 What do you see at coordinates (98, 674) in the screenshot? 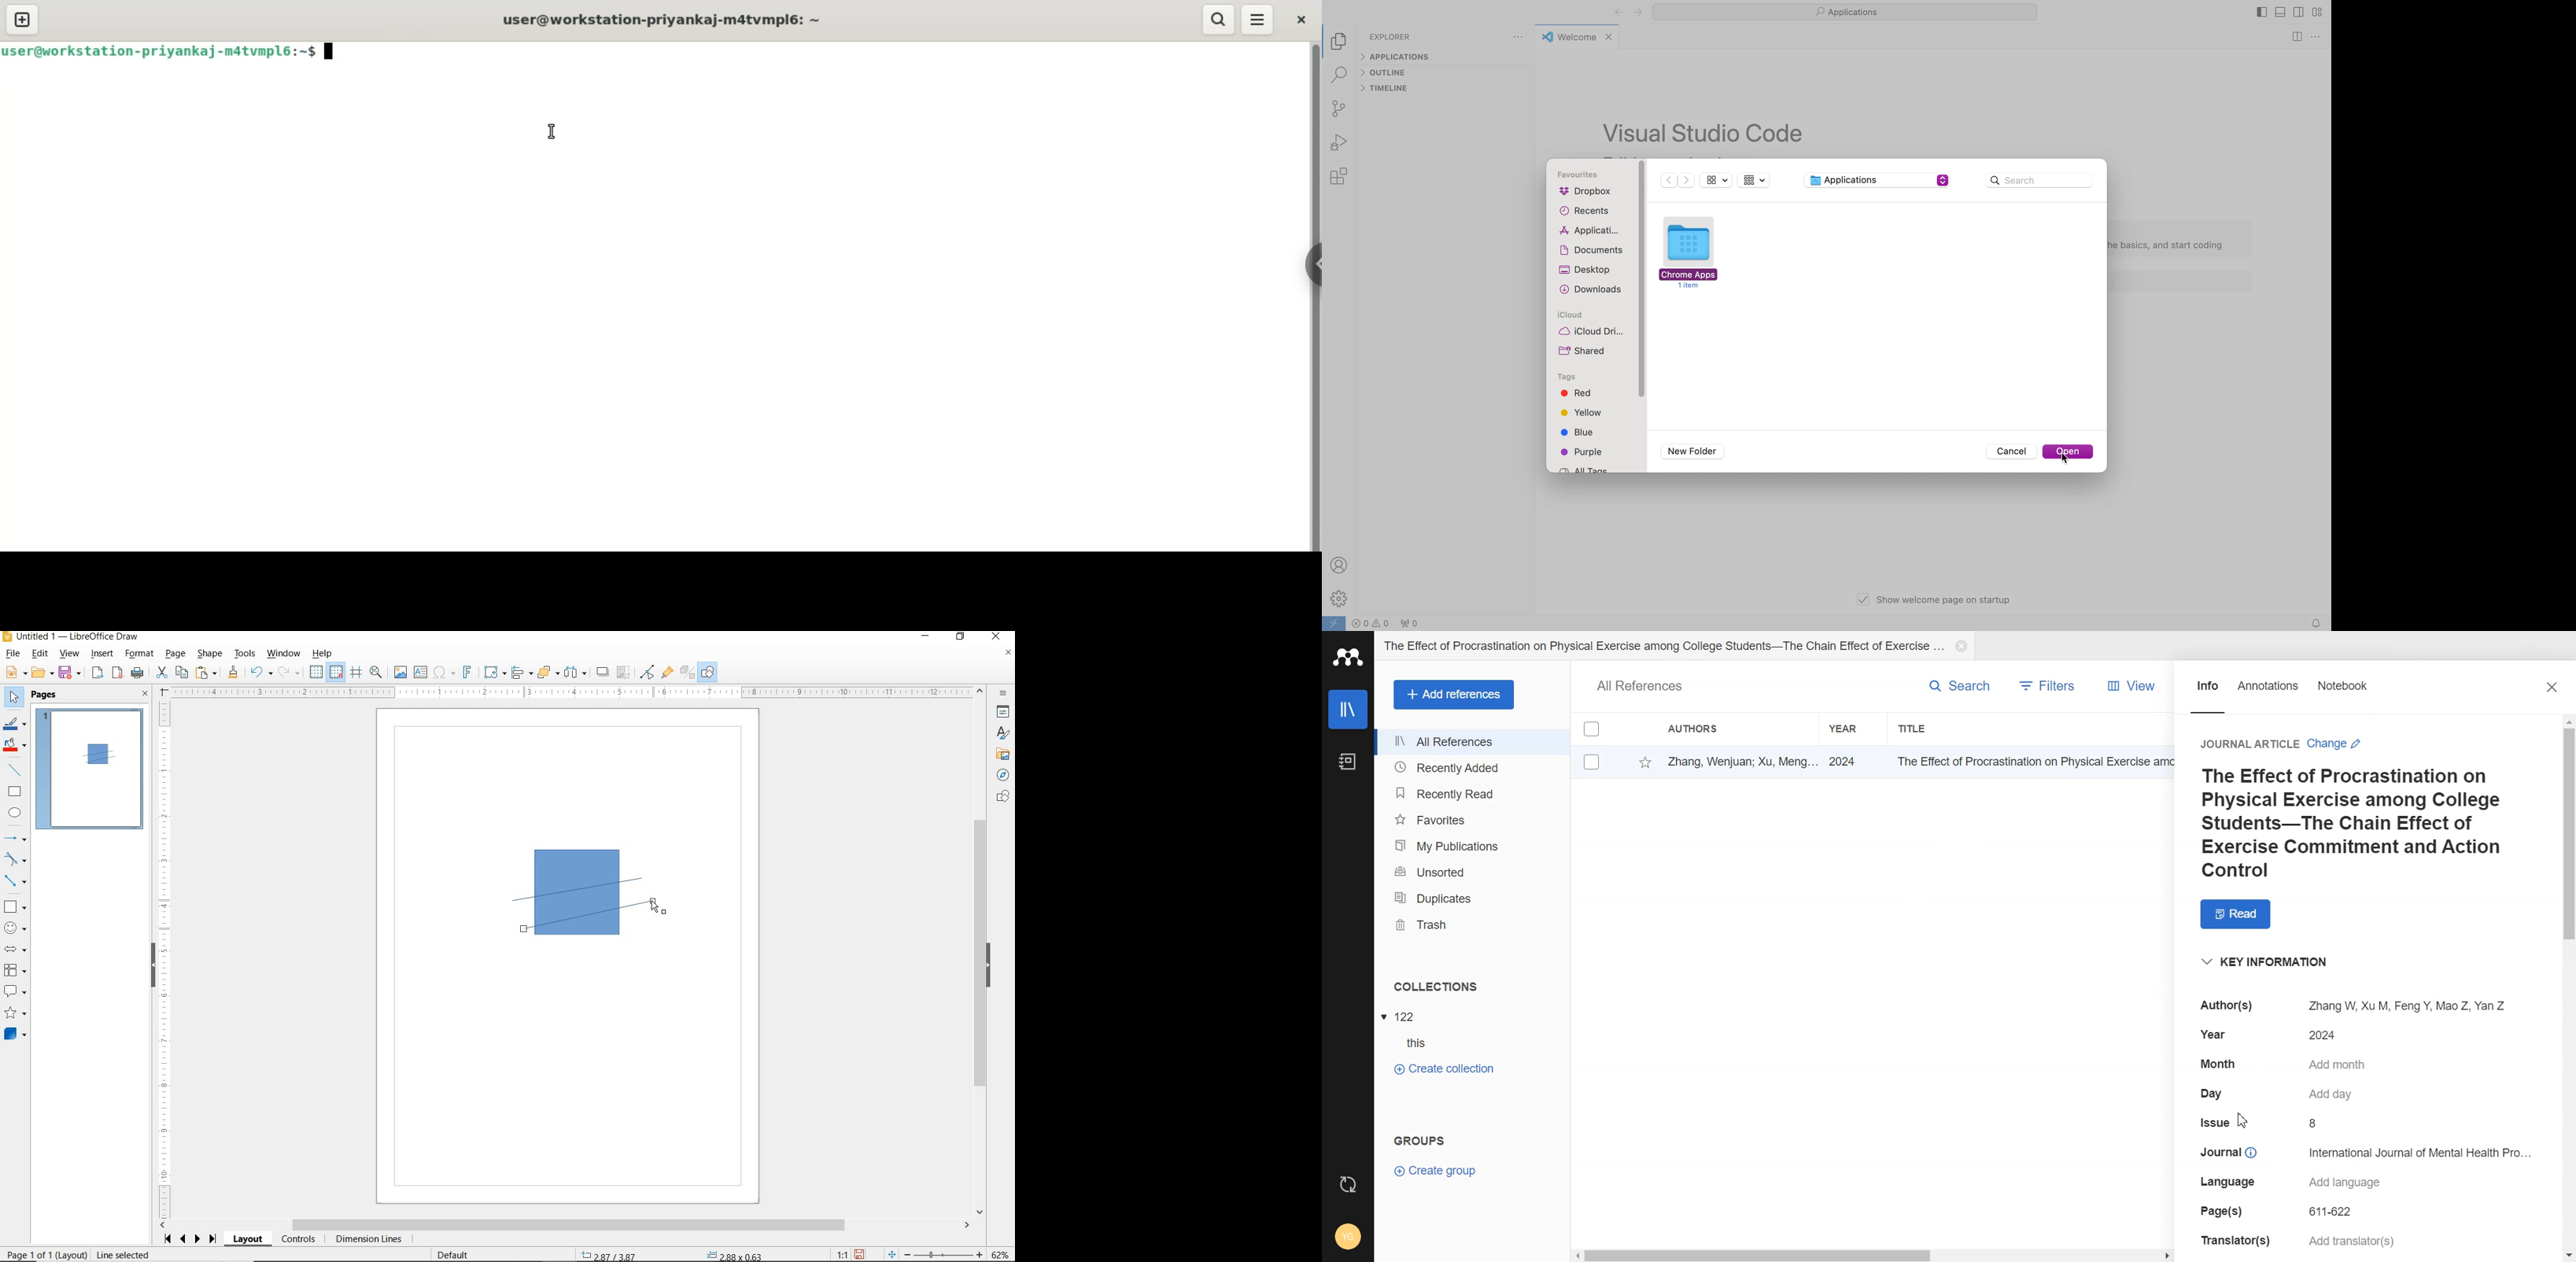
I see `EXPORT` at bounding box center [98, 674].